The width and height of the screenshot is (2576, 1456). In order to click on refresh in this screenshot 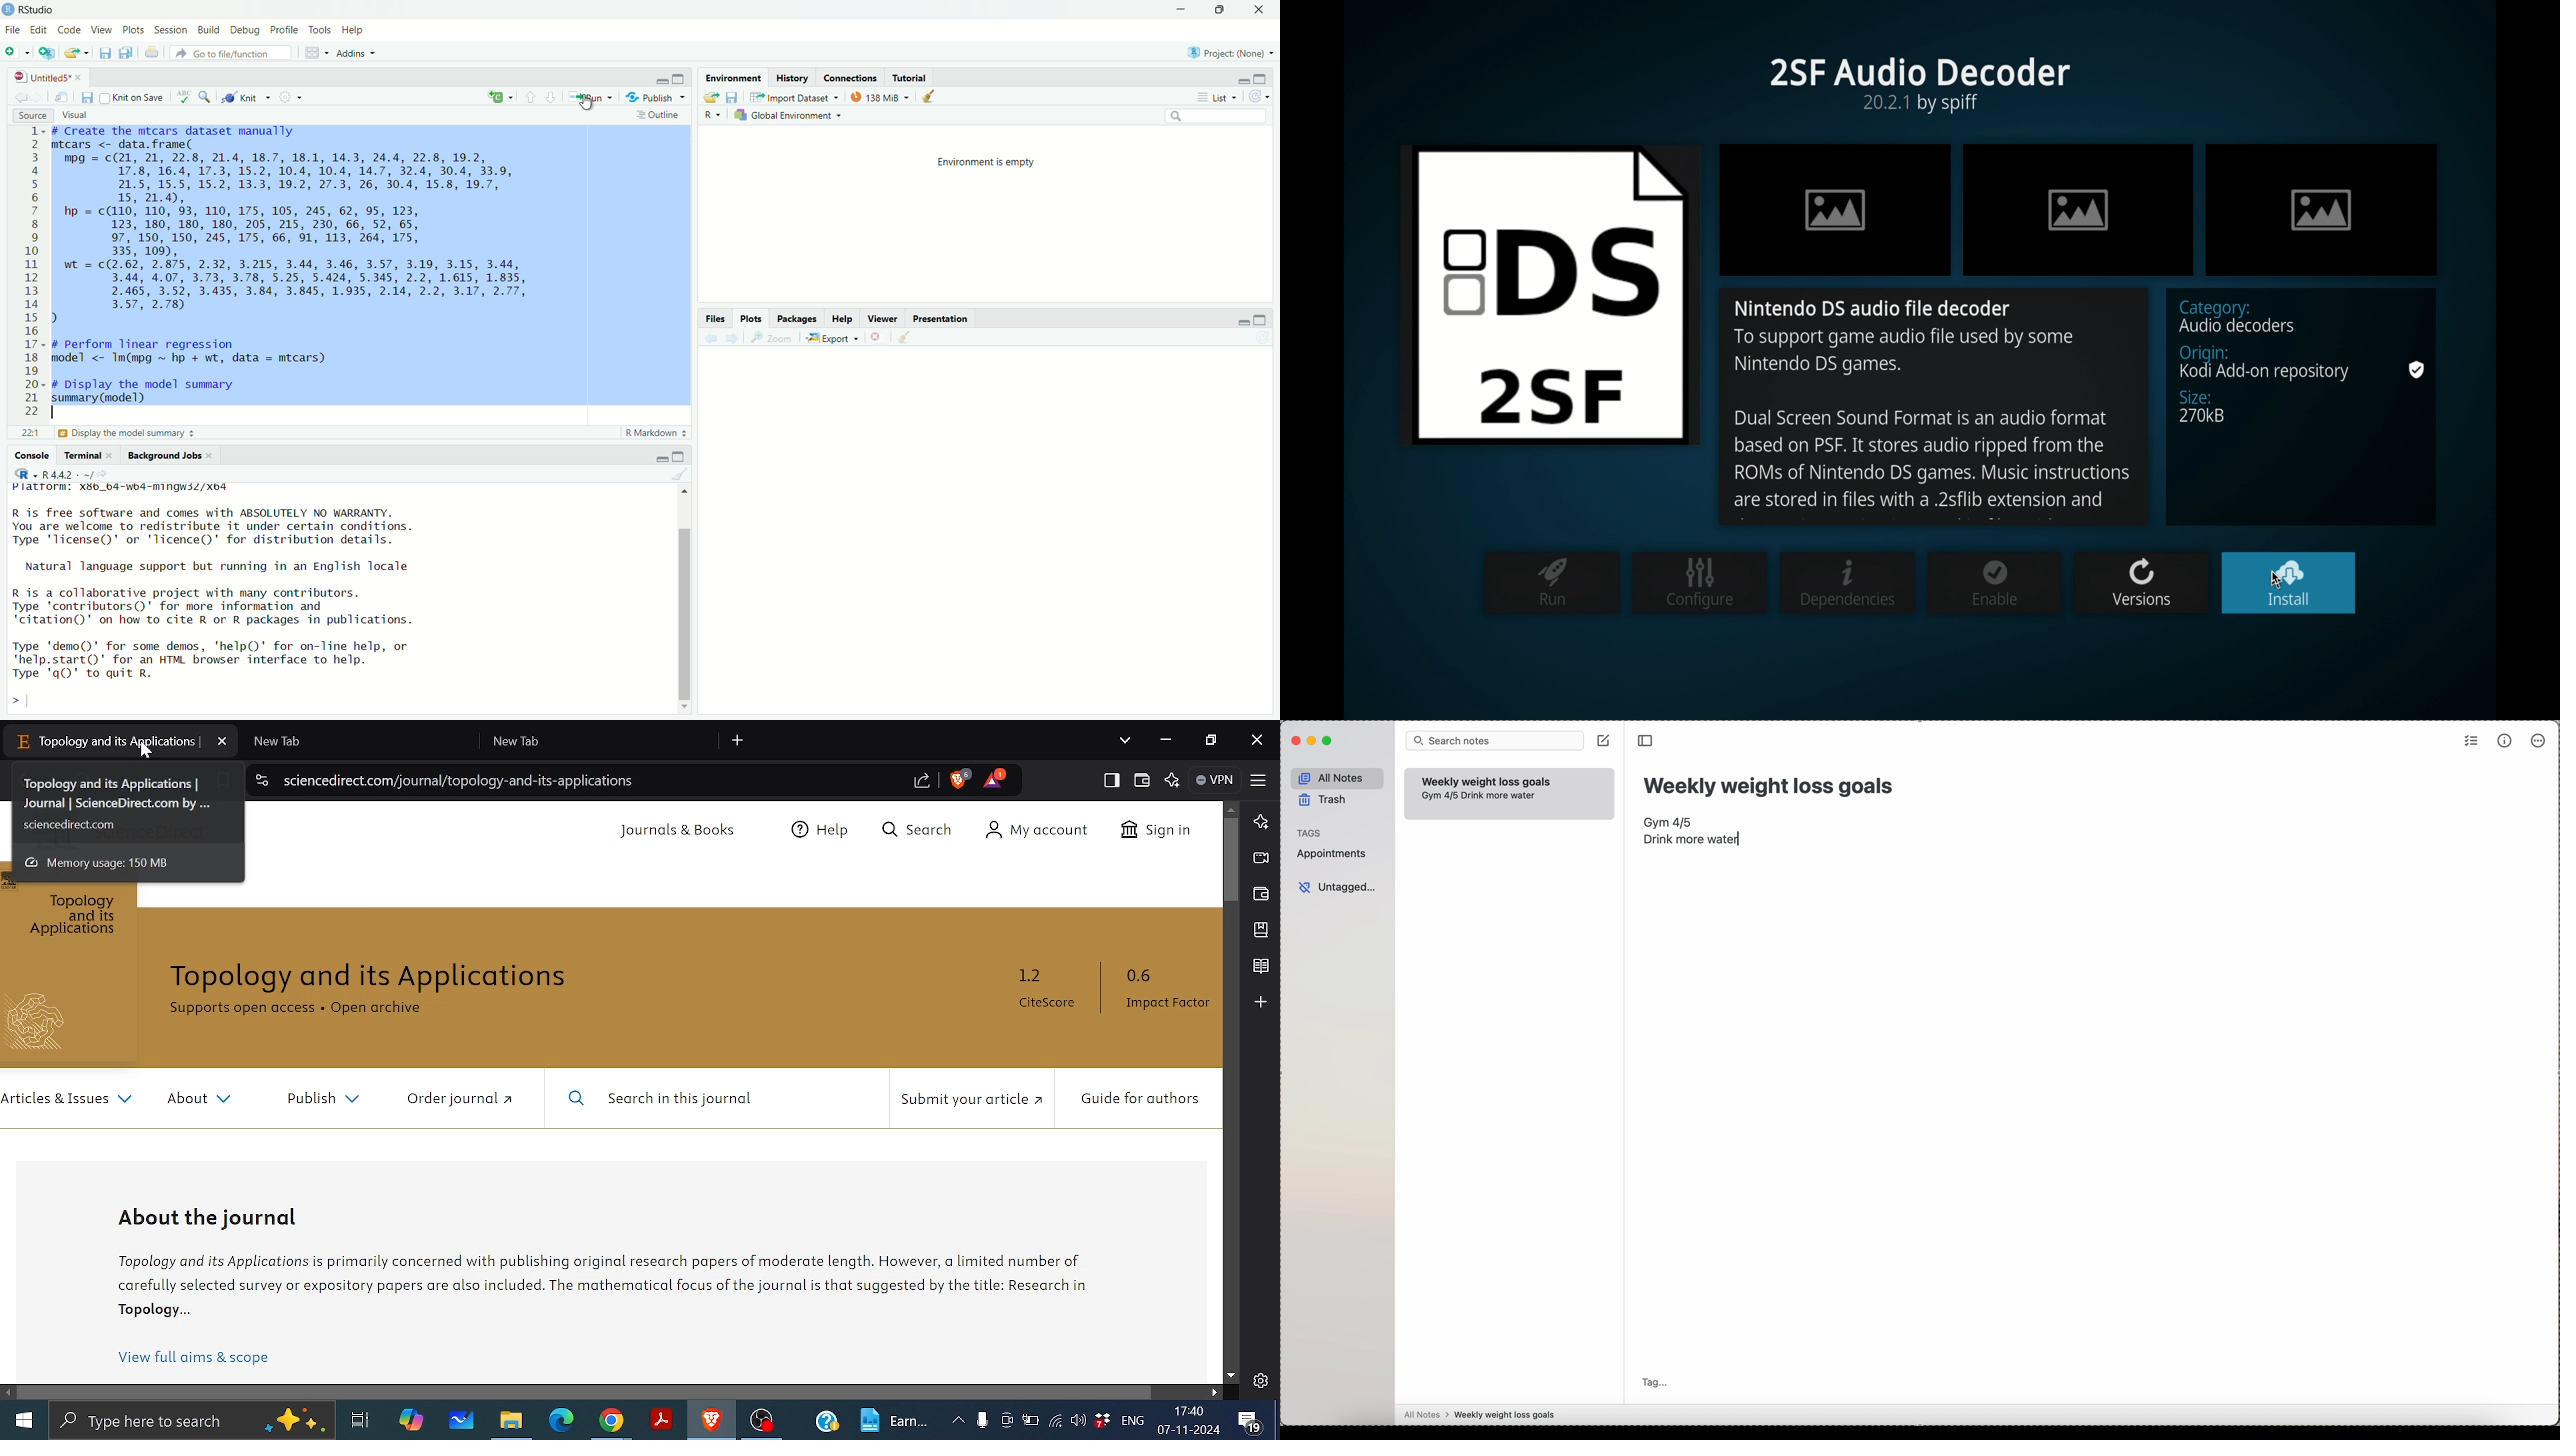, I will do `click(1261, 97)`.